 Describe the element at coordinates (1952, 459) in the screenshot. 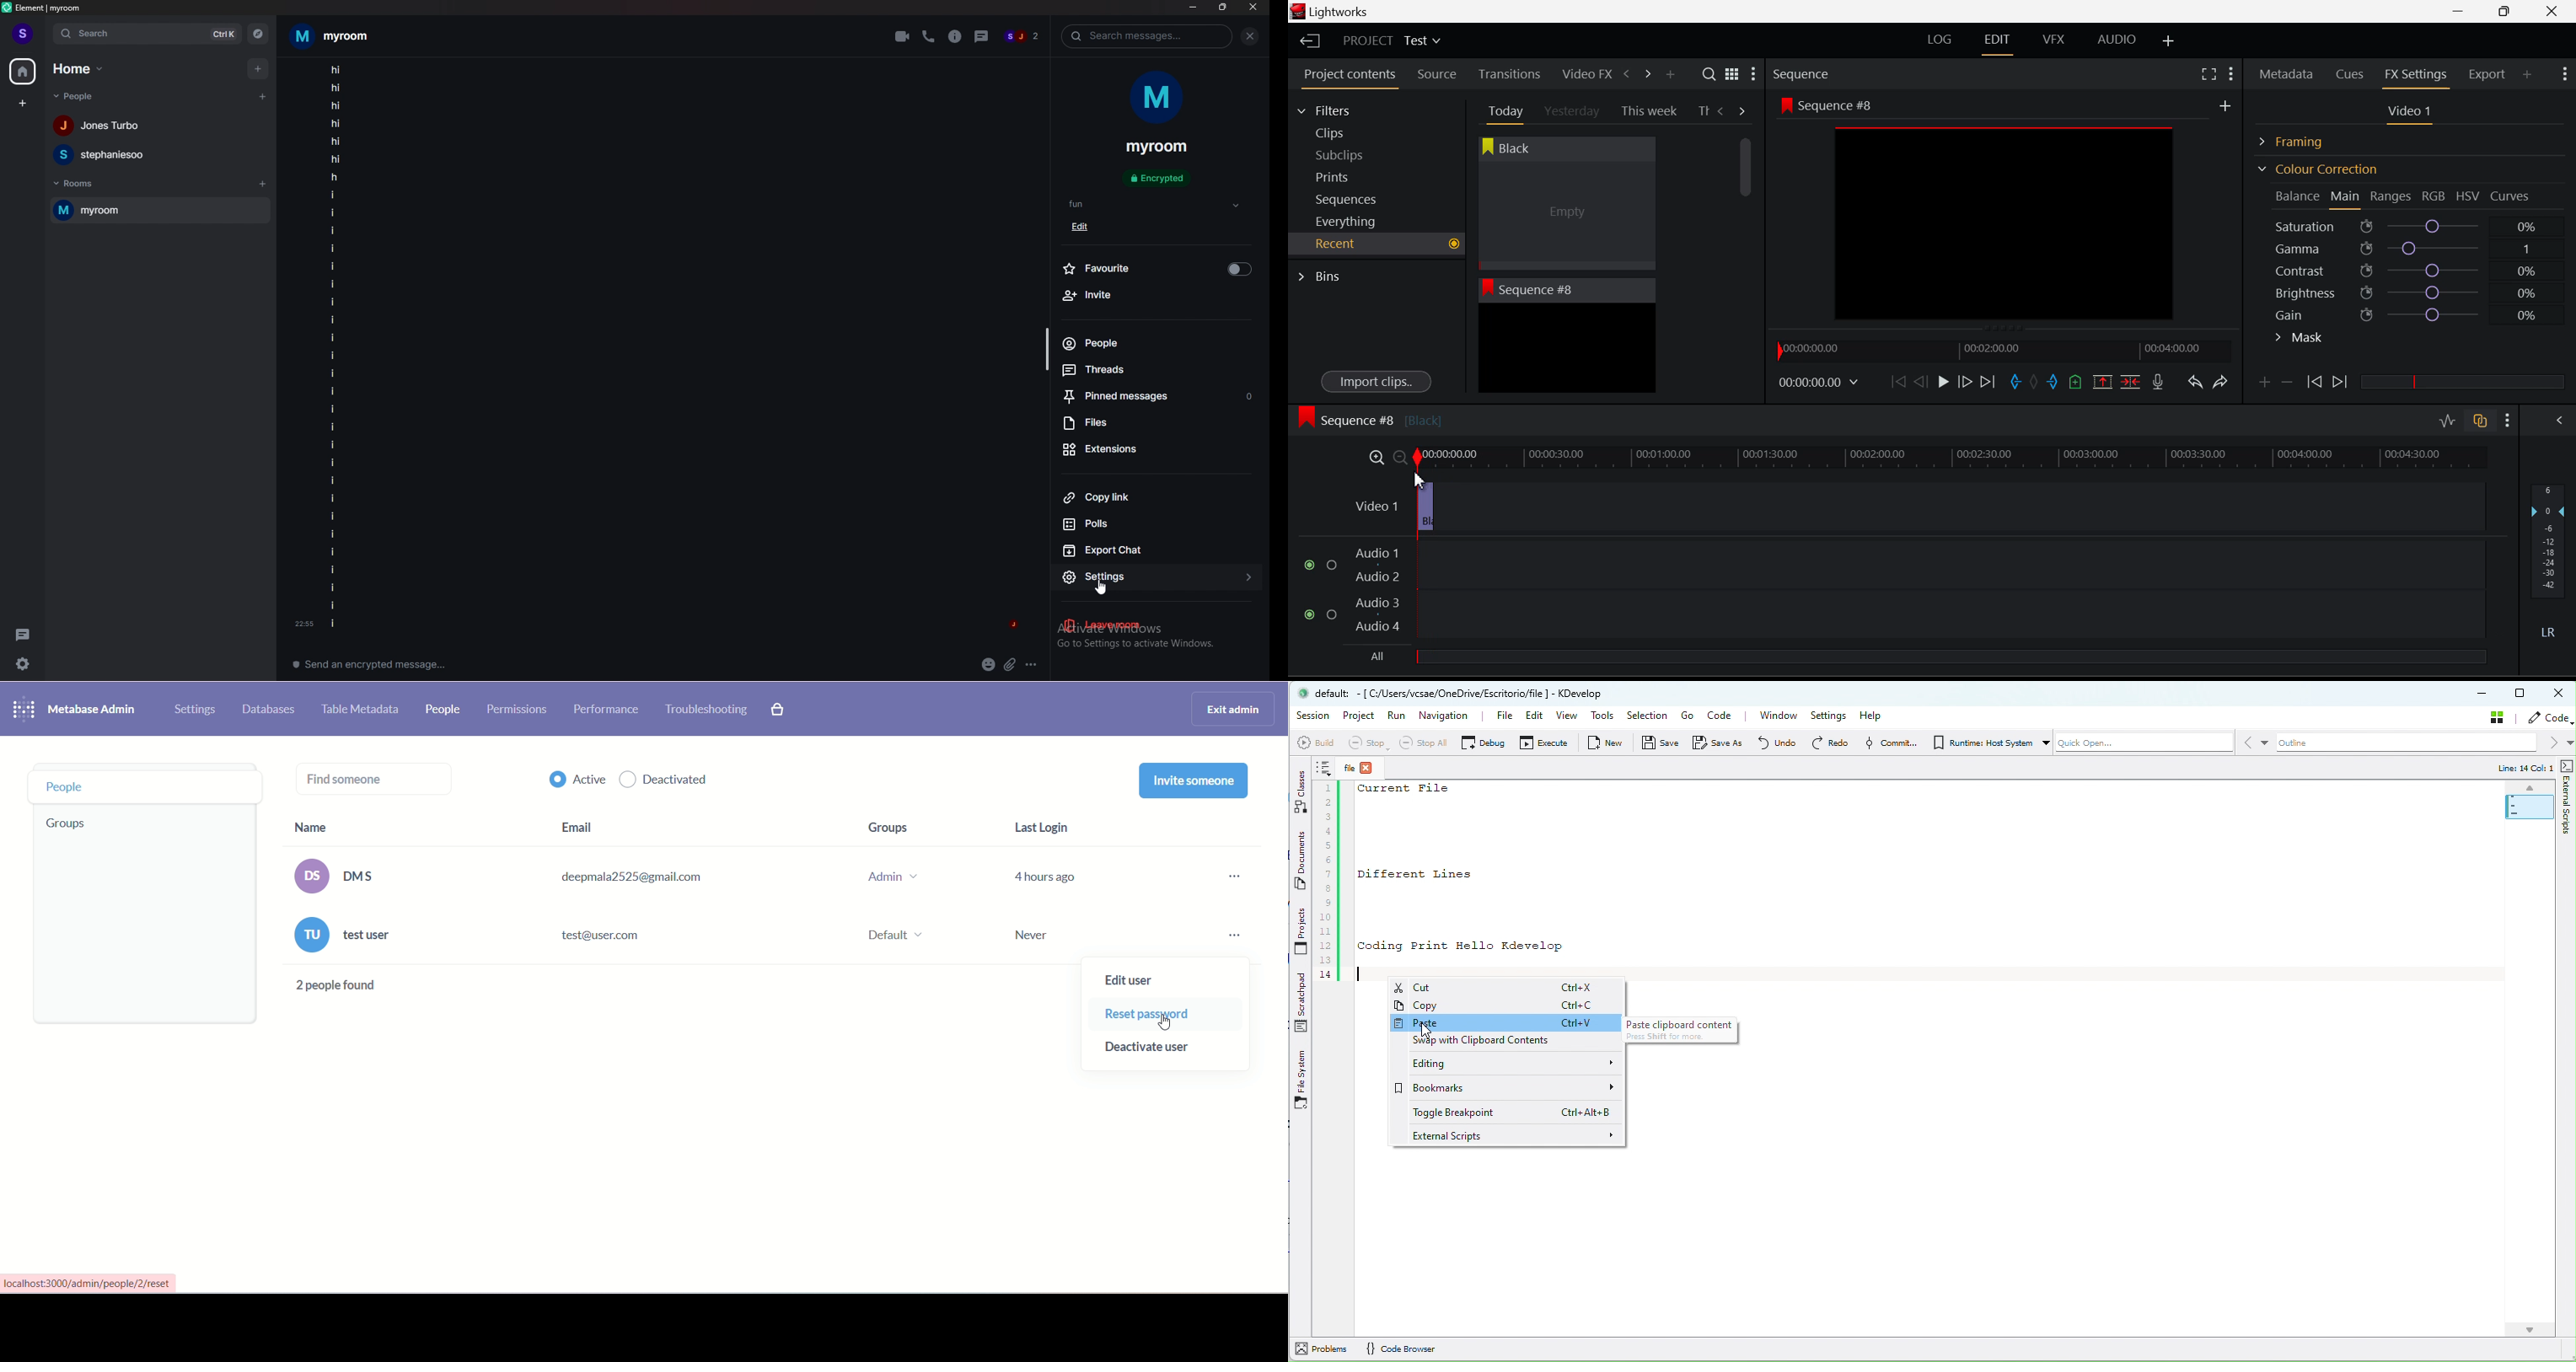

I see `Project Timeline` at that location.